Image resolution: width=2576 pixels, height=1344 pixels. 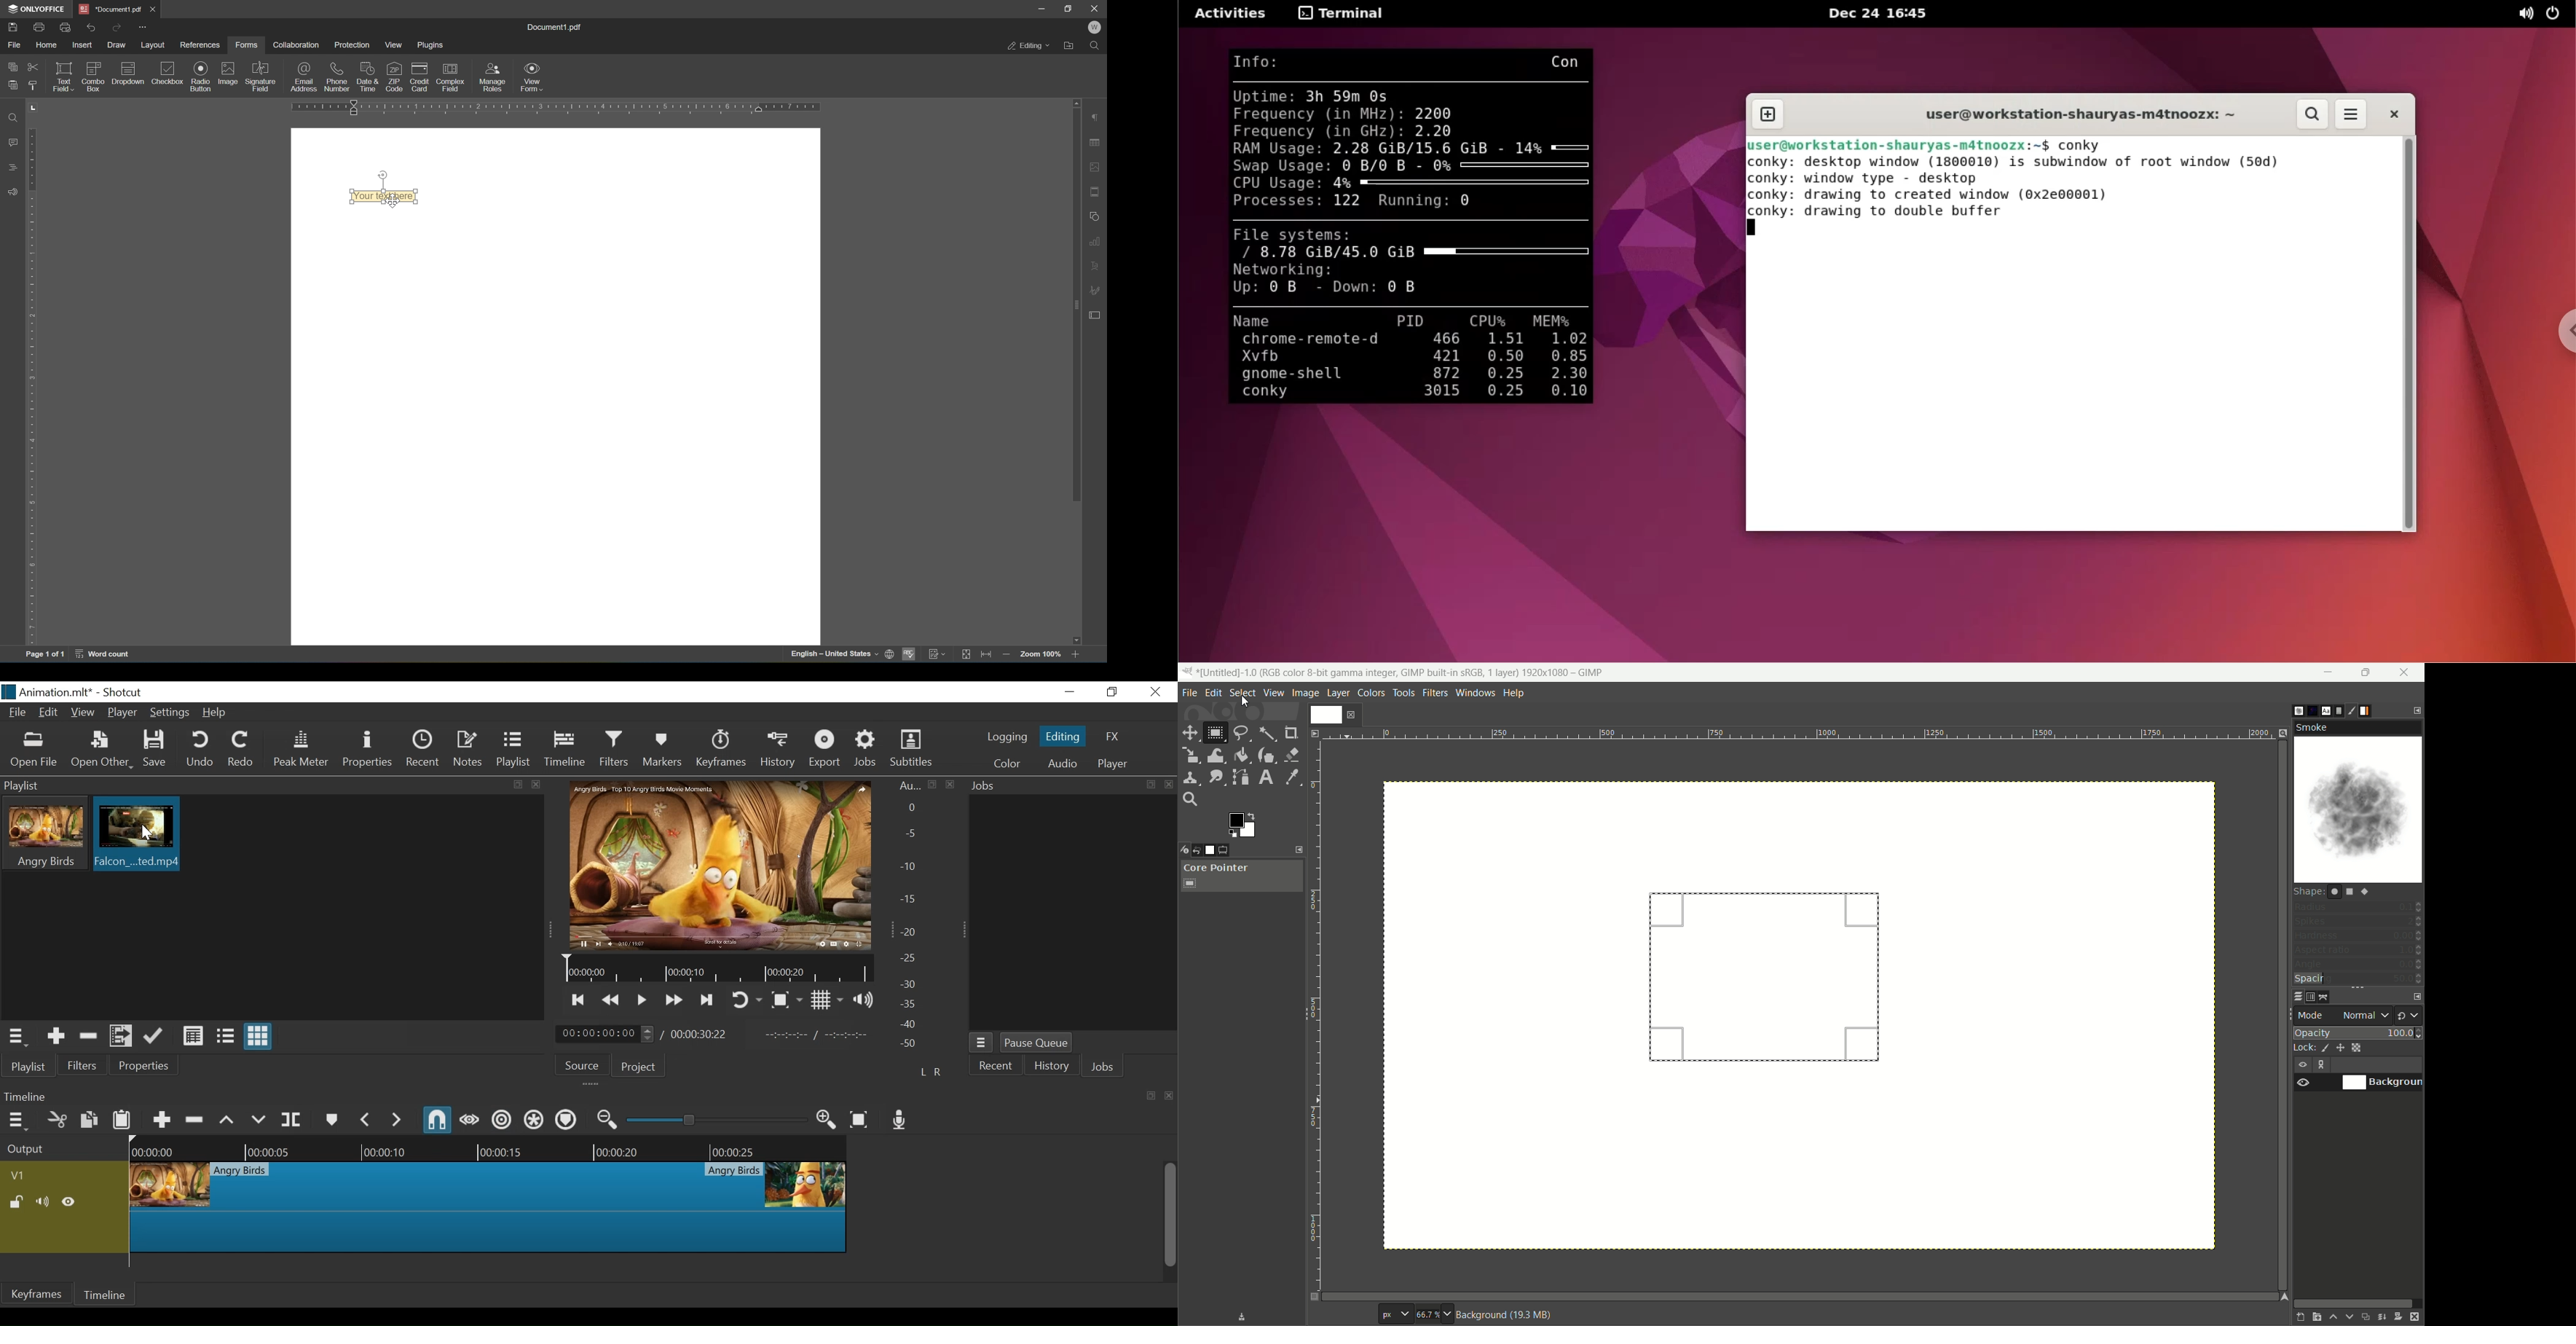 What do you see at coordinates (1397, 1314) in the screenshot?
I see `pixel` at bounding box center [1397, 1314].